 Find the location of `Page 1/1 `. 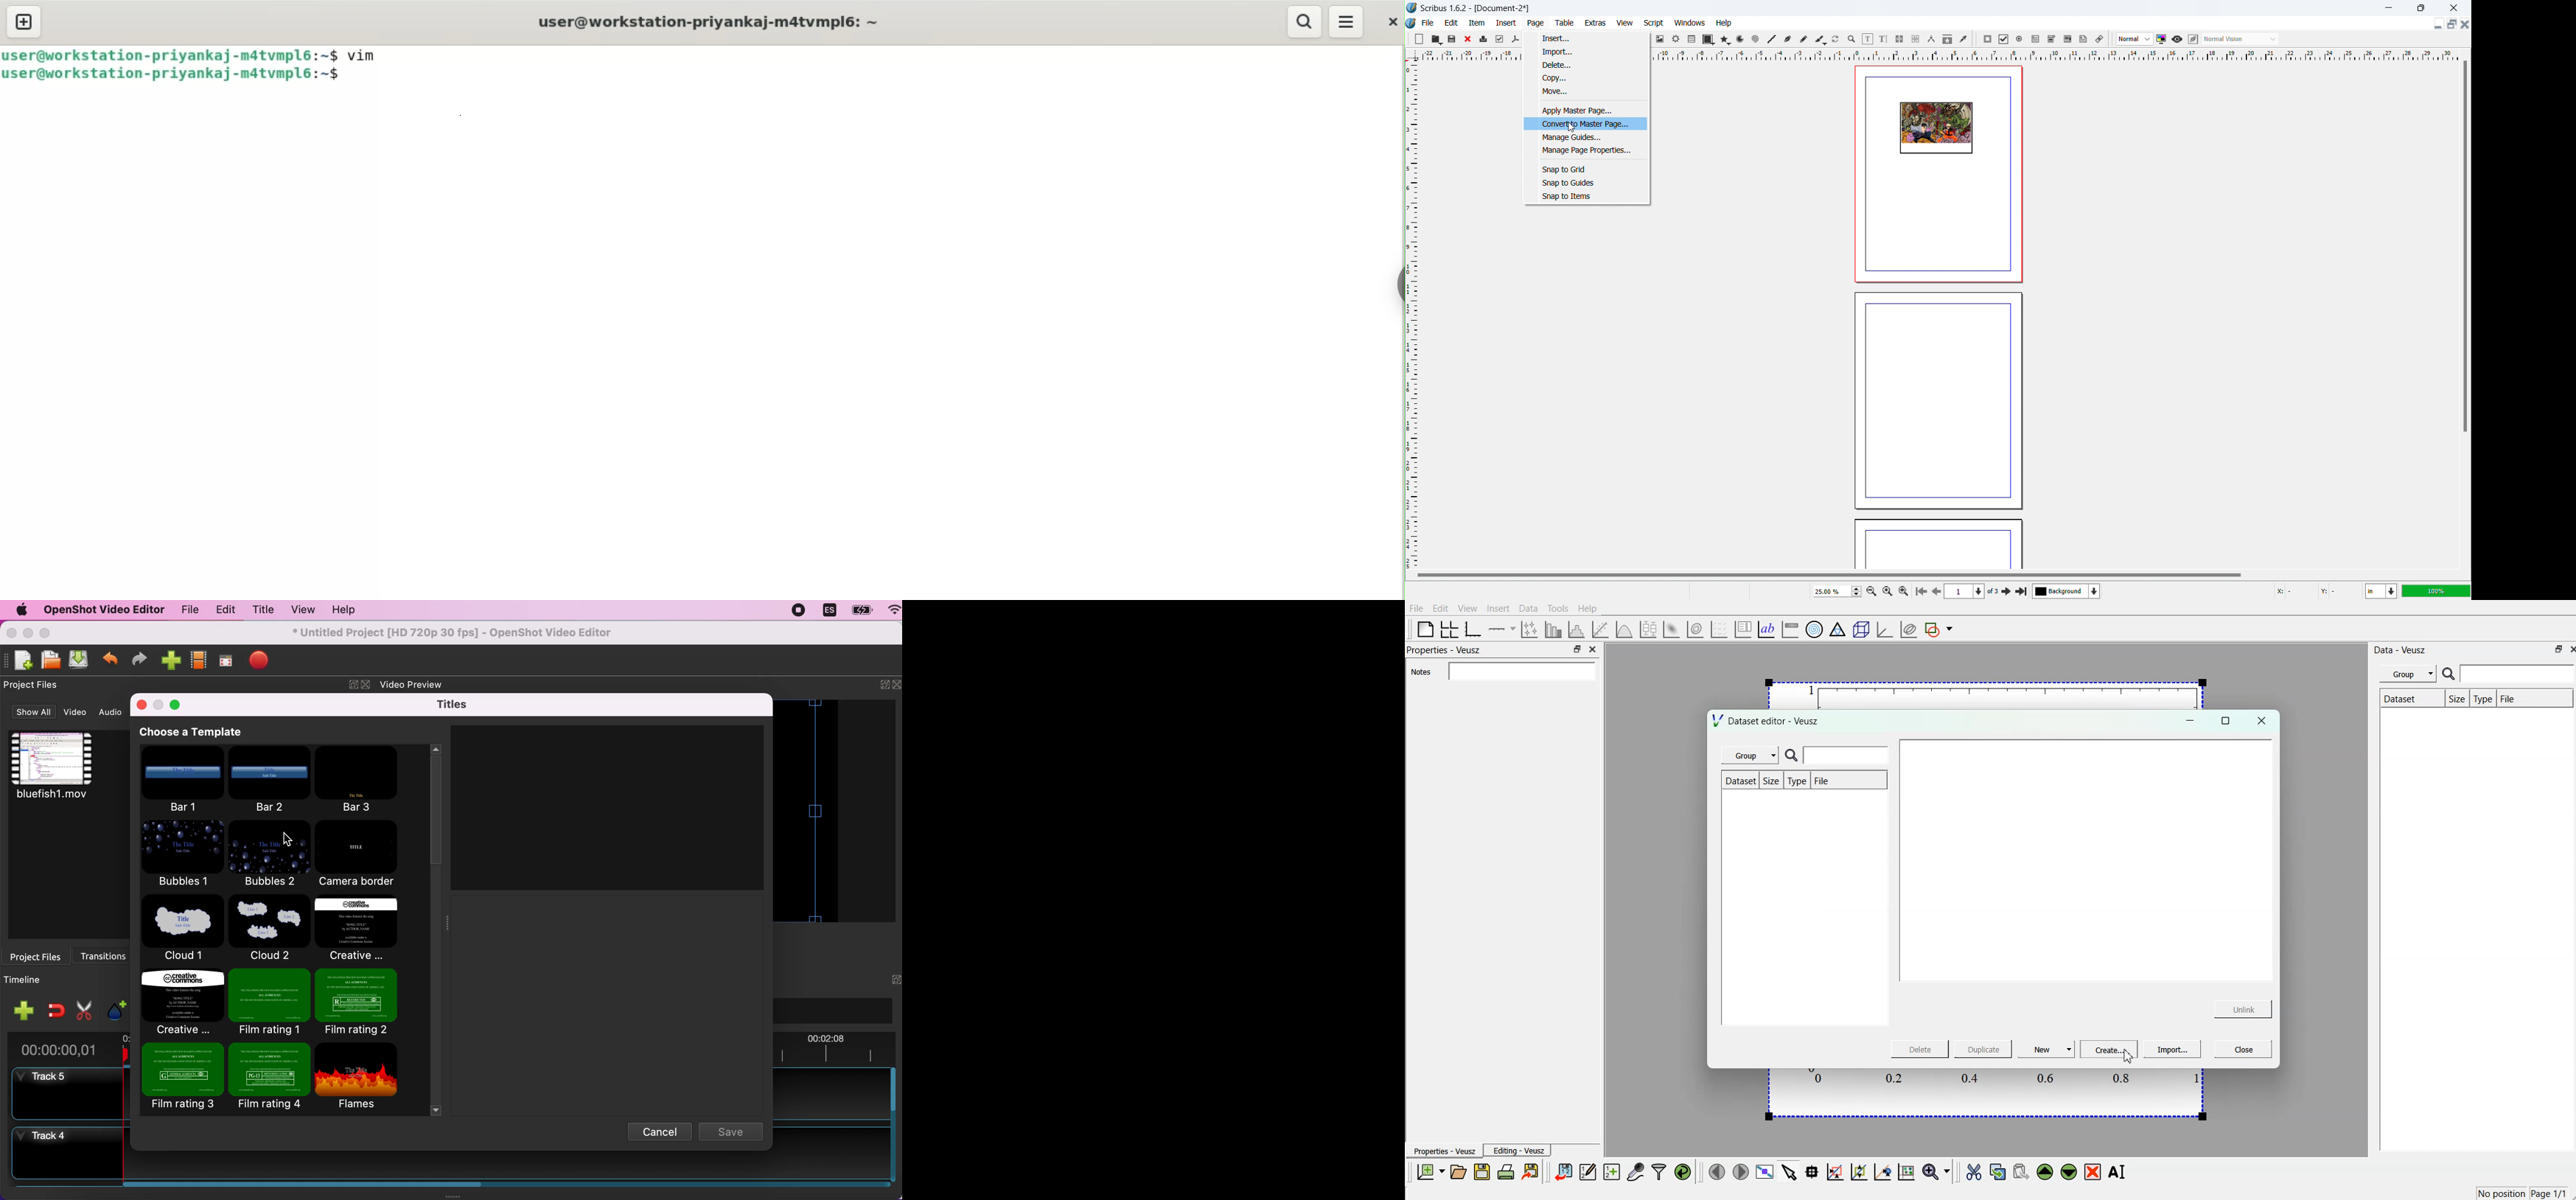

Page 1/1  is located at coordinates (2549, 1193).